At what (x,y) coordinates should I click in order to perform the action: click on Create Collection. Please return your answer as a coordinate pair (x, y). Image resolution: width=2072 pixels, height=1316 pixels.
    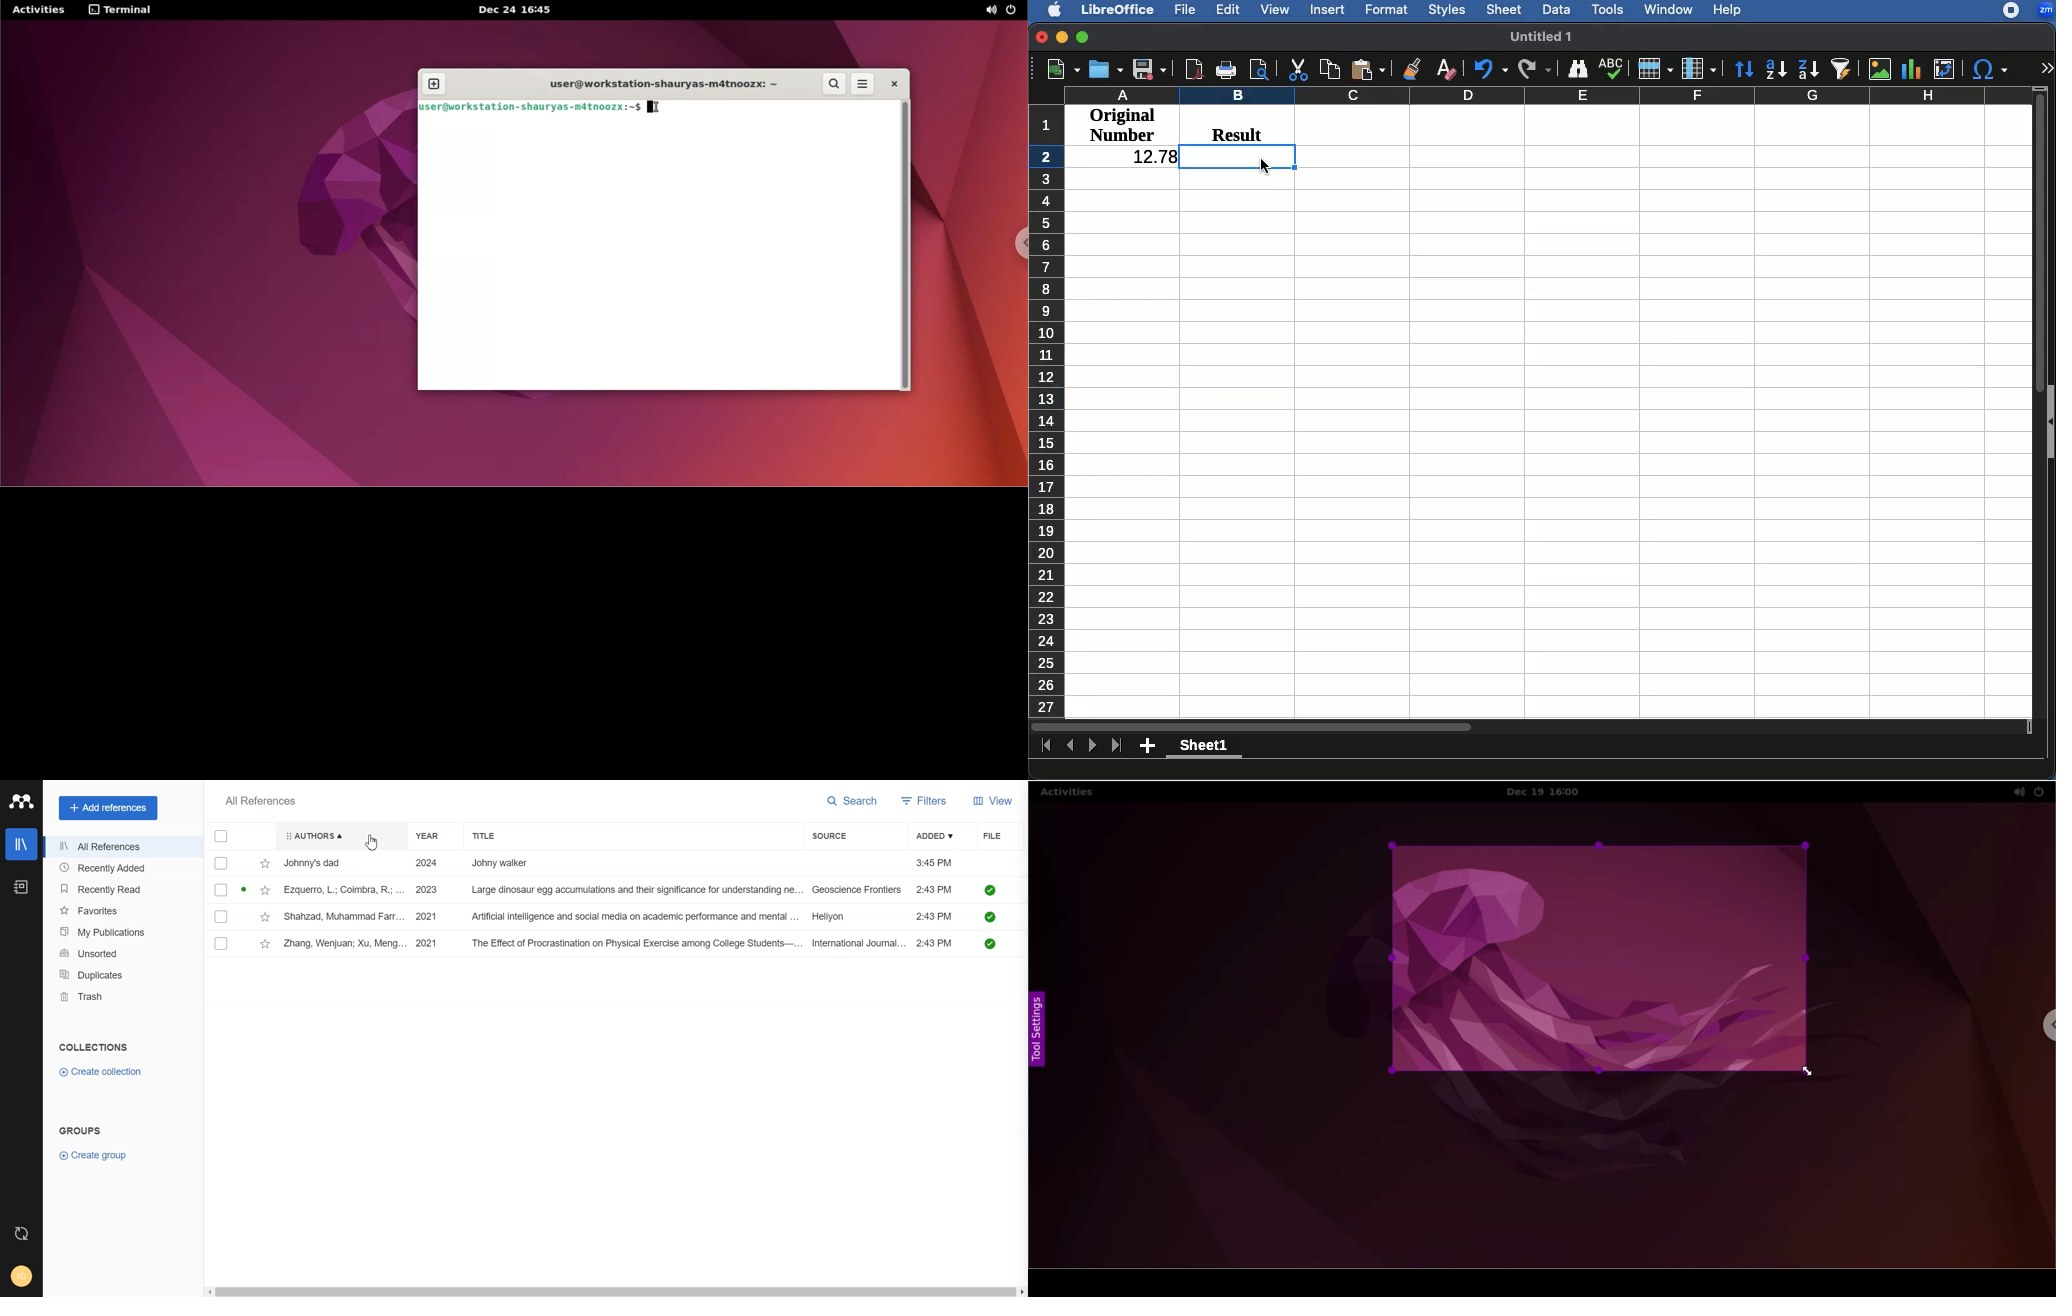
    Looking at the image, I should click on (102, 1072).